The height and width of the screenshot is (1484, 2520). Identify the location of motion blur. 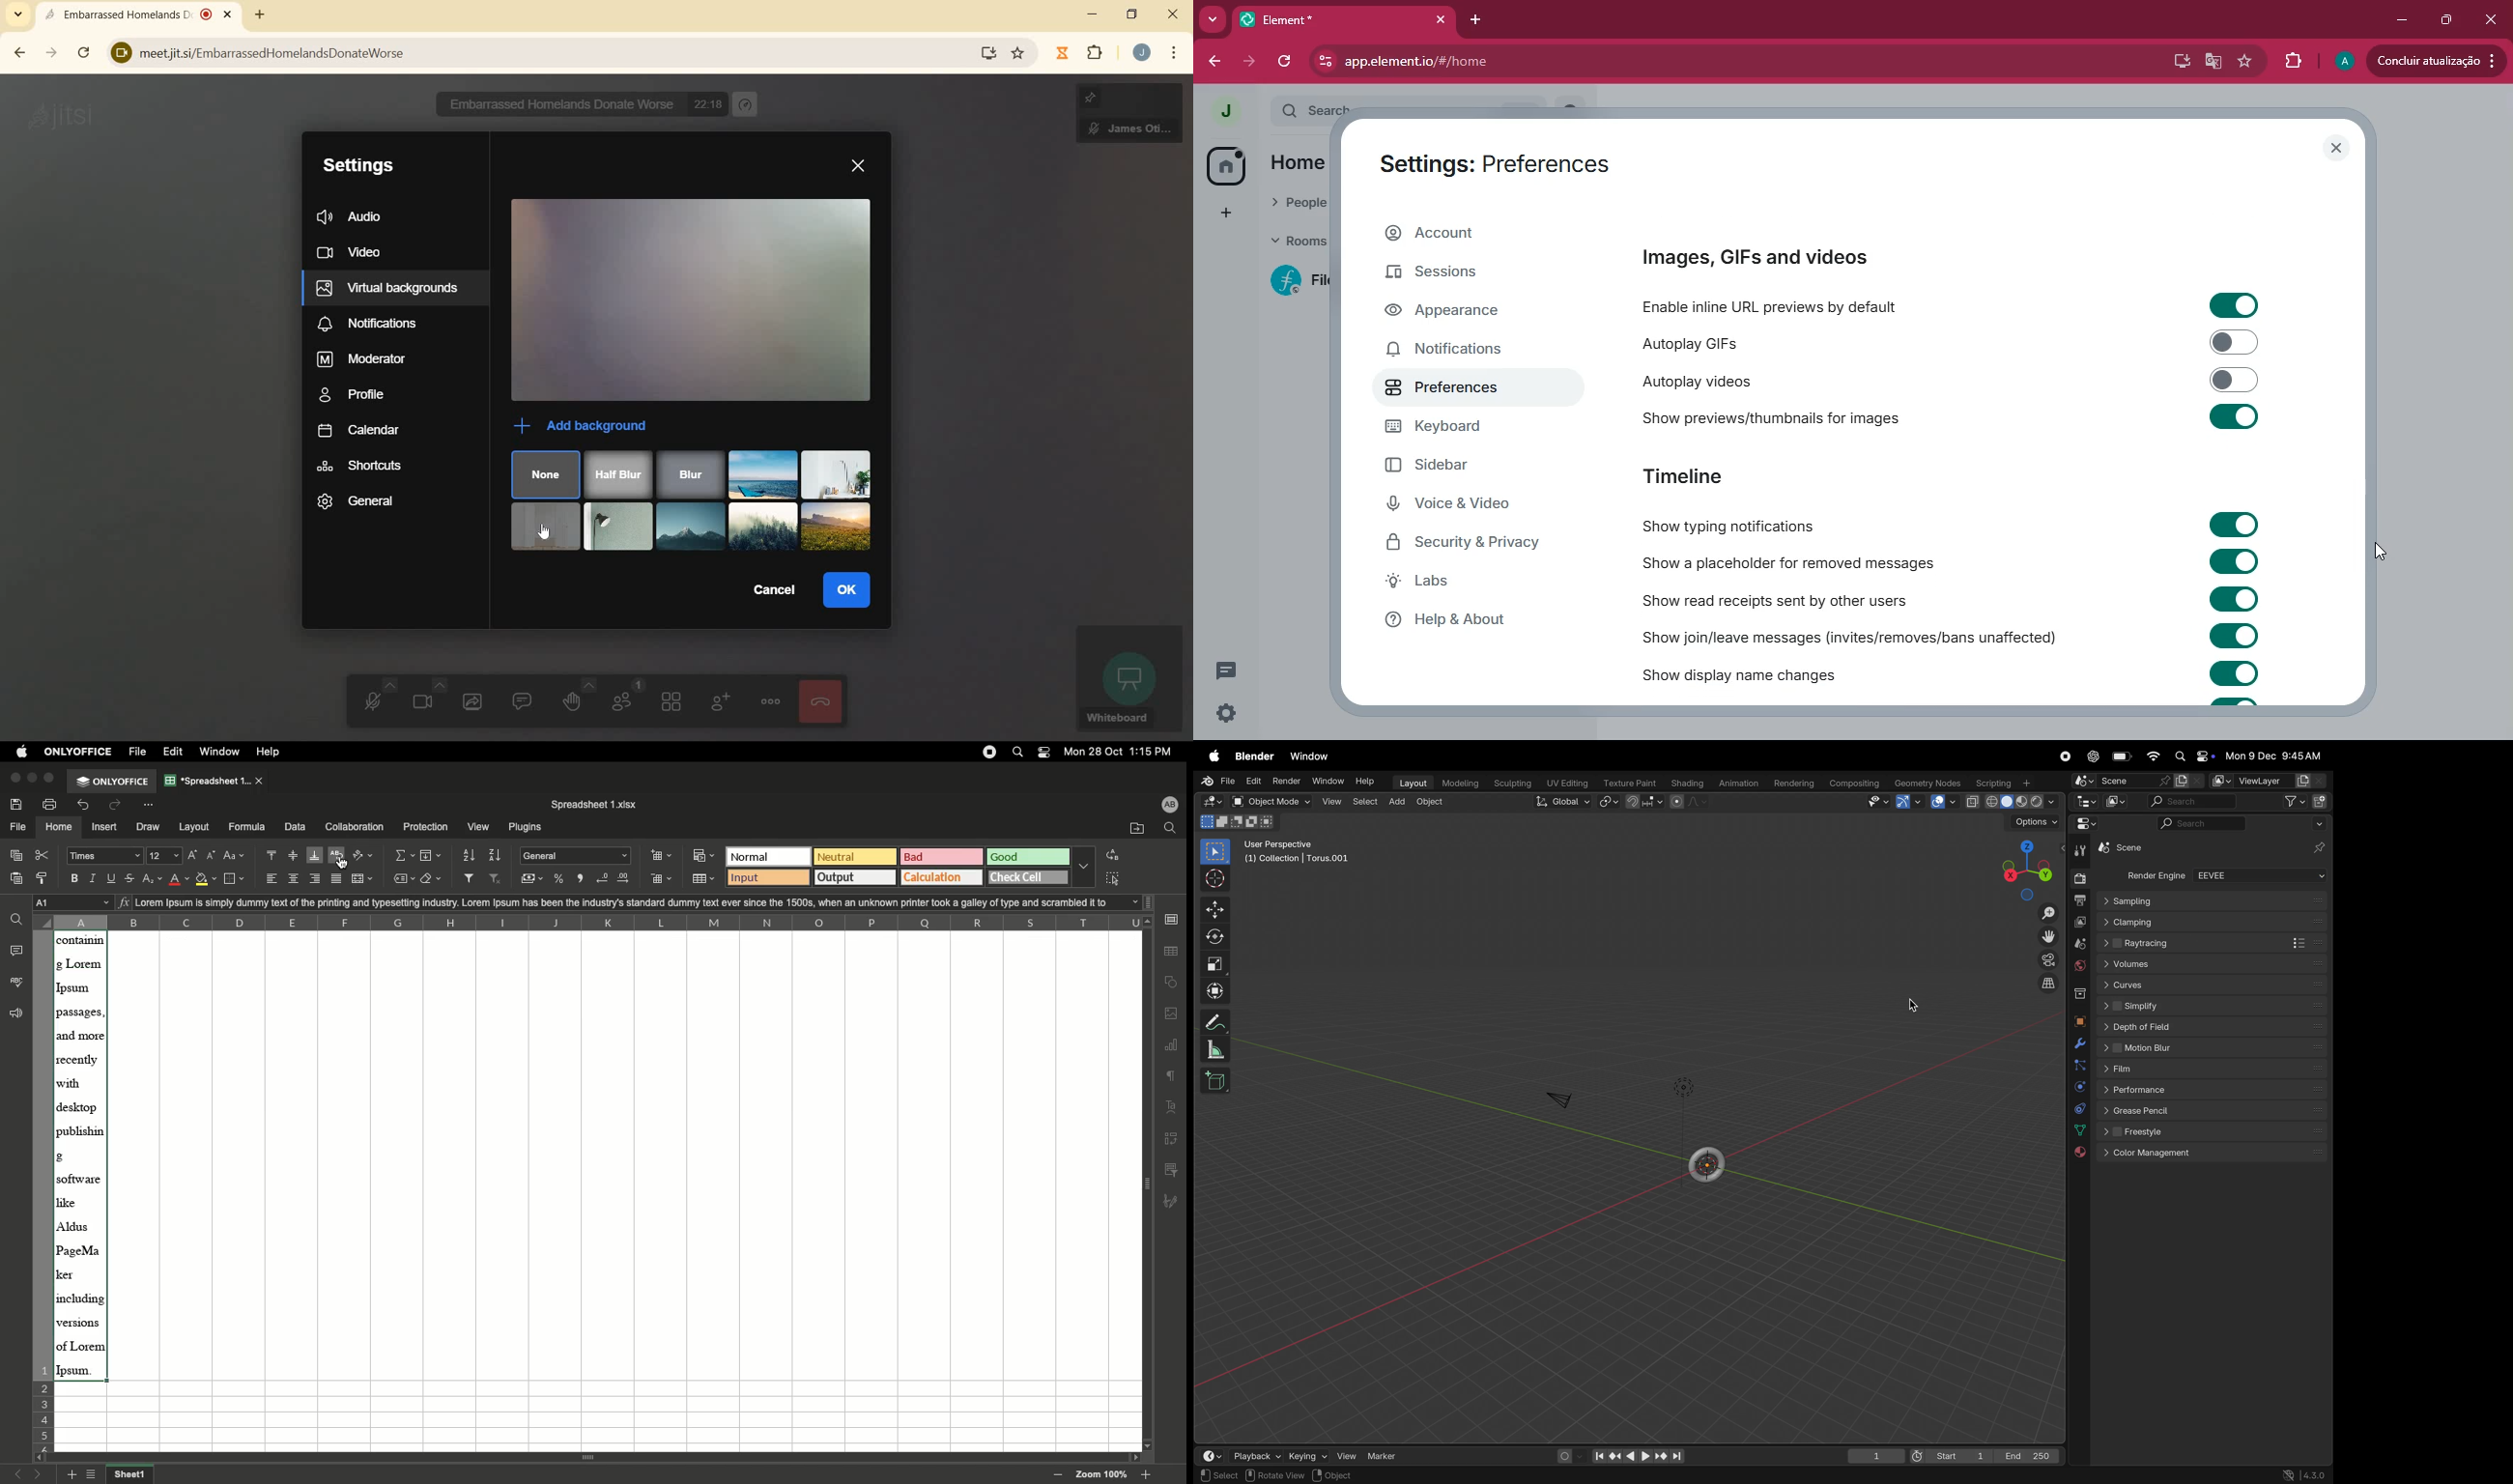
(2212, 1048).